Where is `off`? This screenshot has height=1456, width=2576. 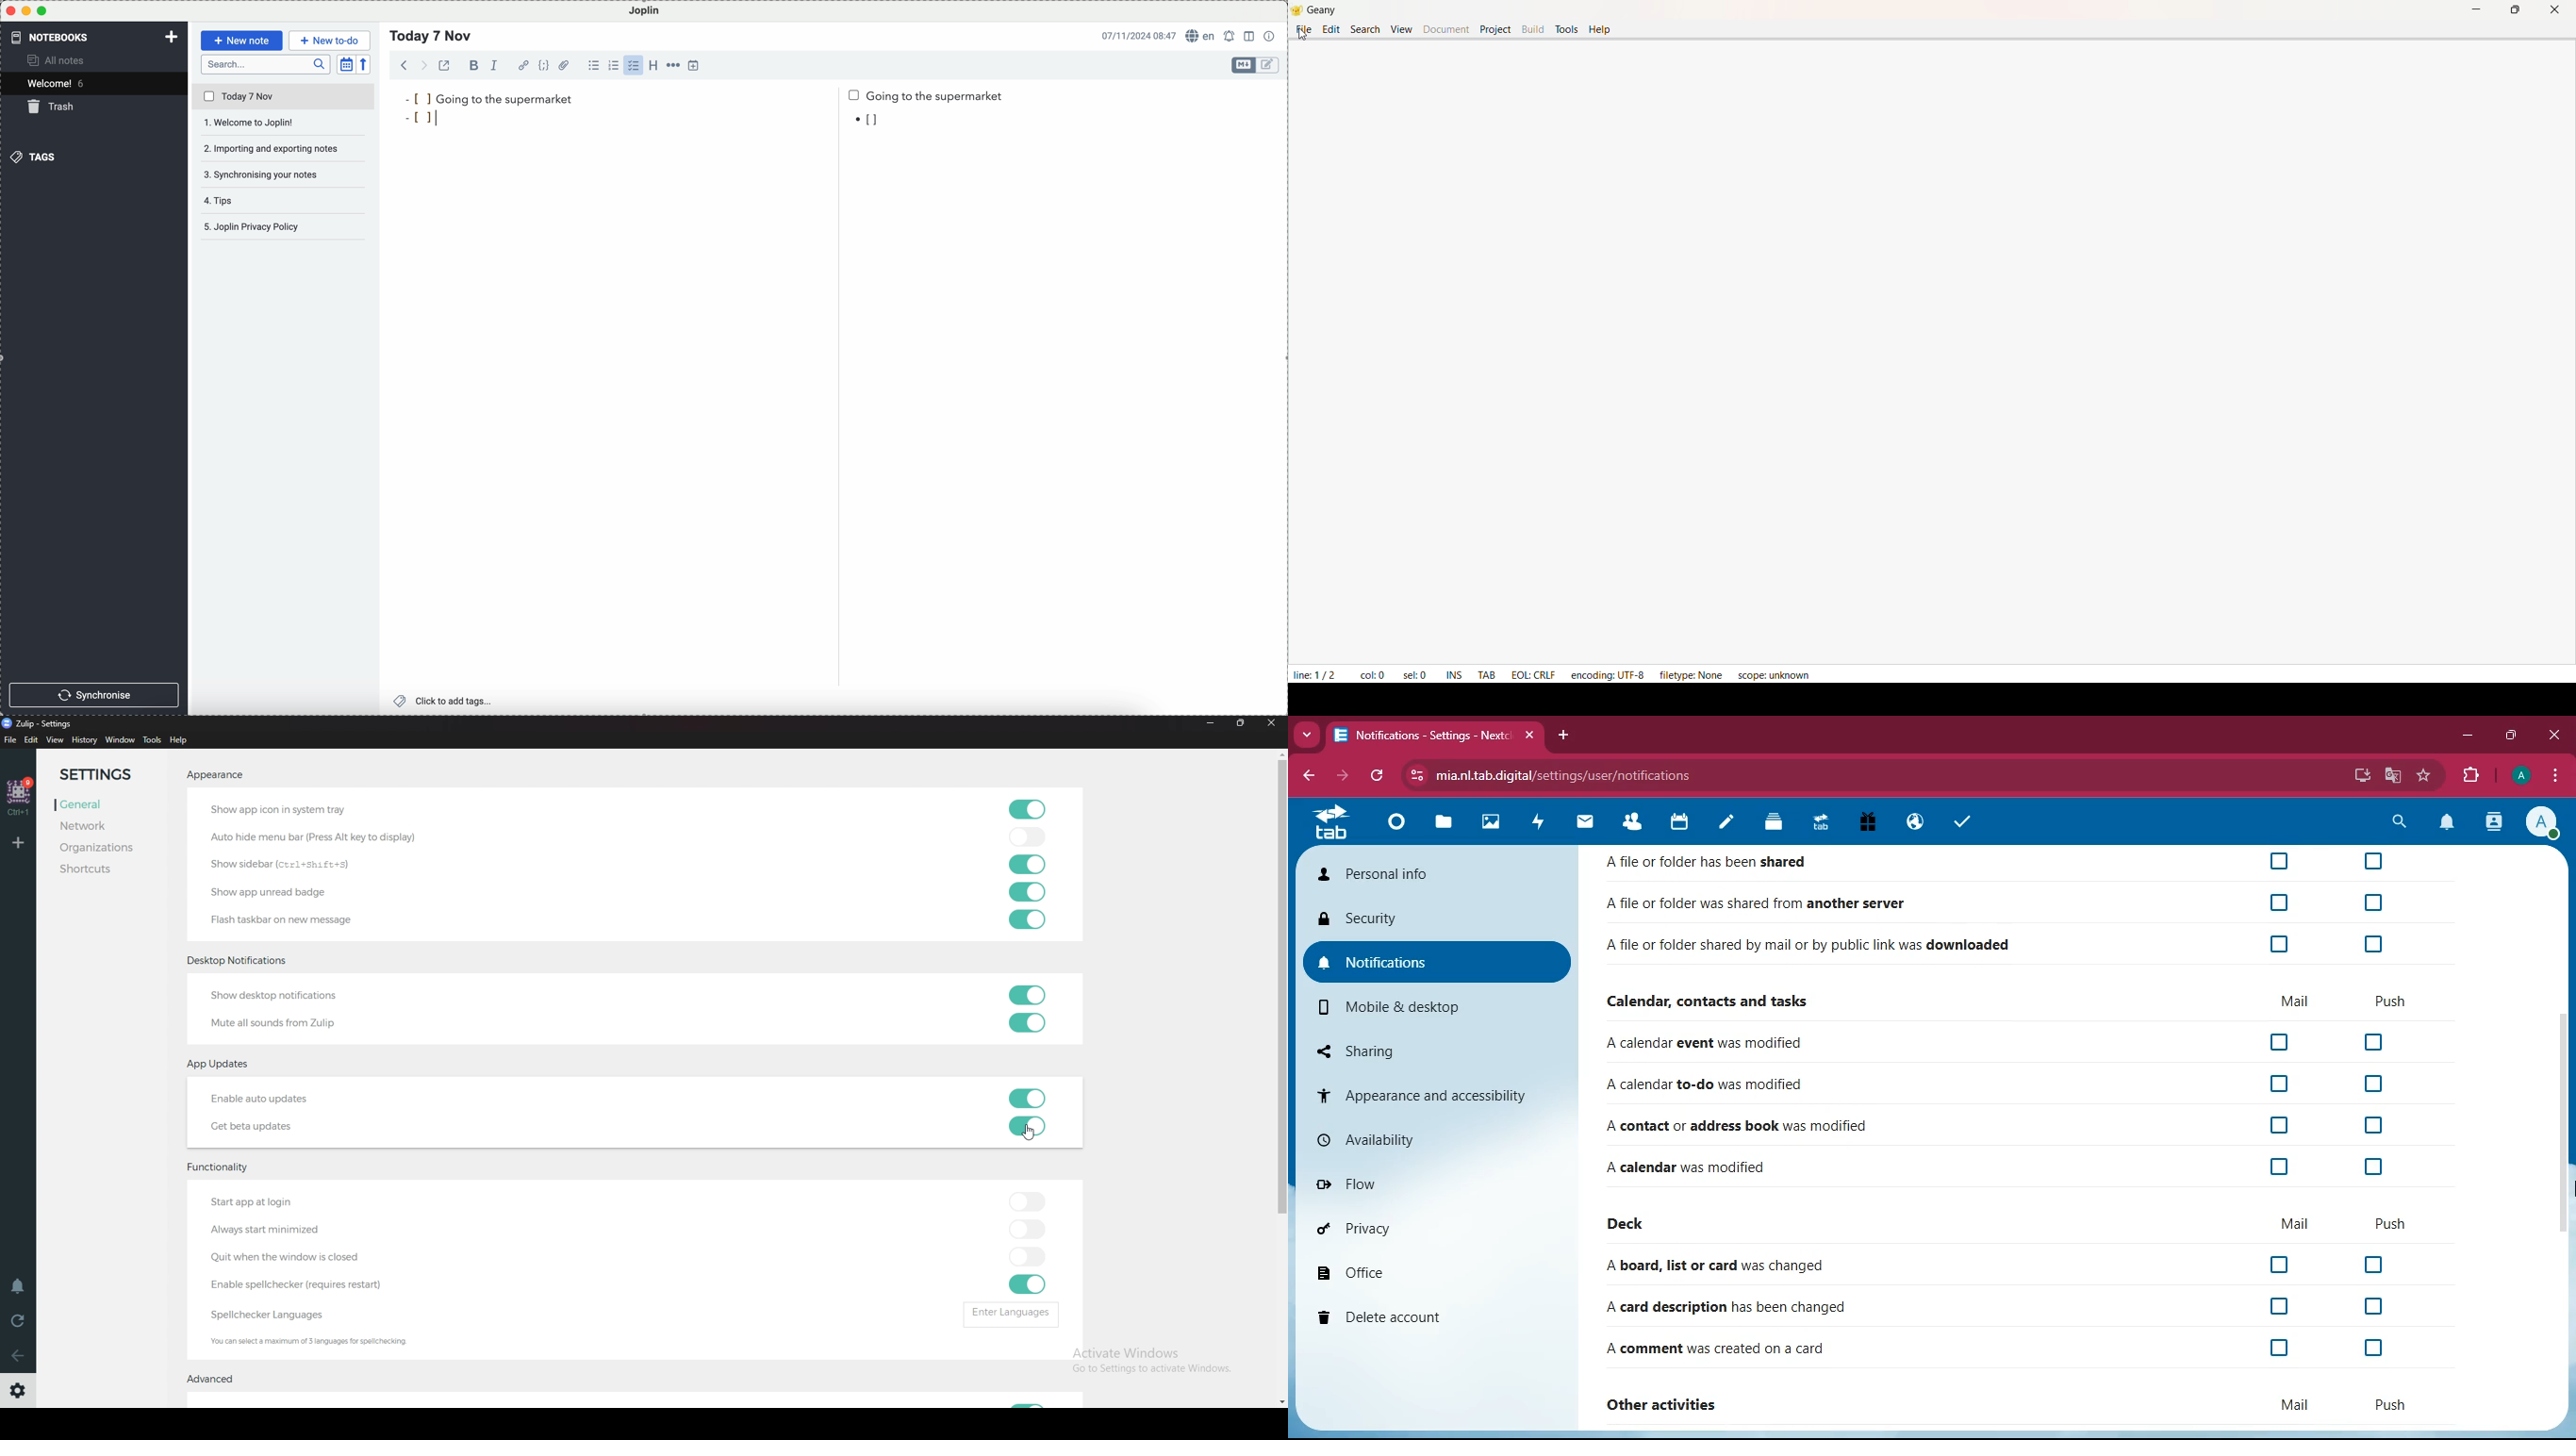 off is located at coordinates (2372, 1166).